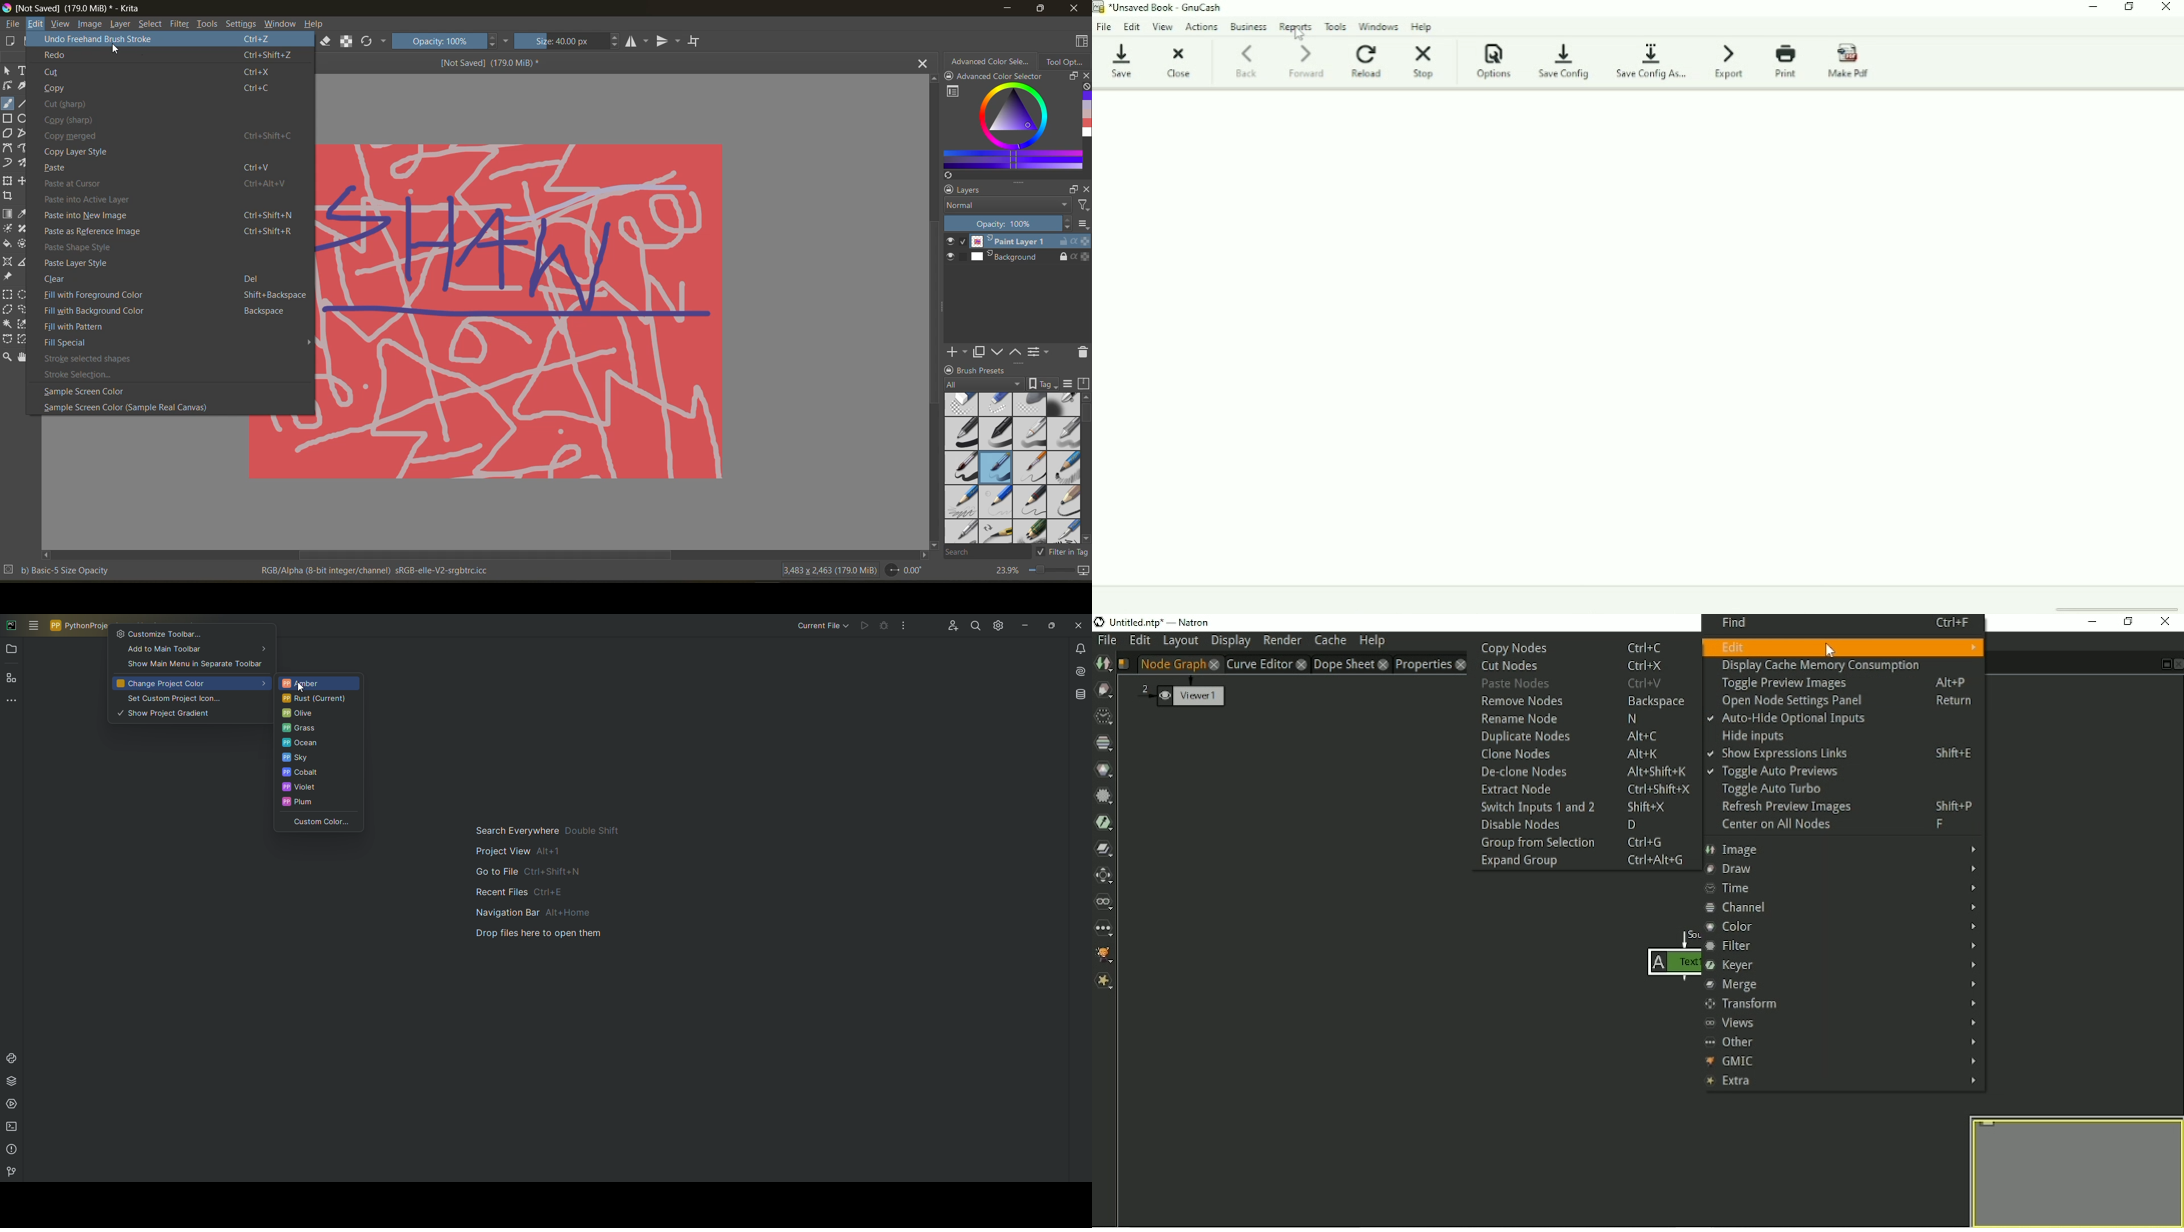 Image resolution: width=2184 pixels, height=1232 pixels. I want to click on tool options, so click(1067, 62).